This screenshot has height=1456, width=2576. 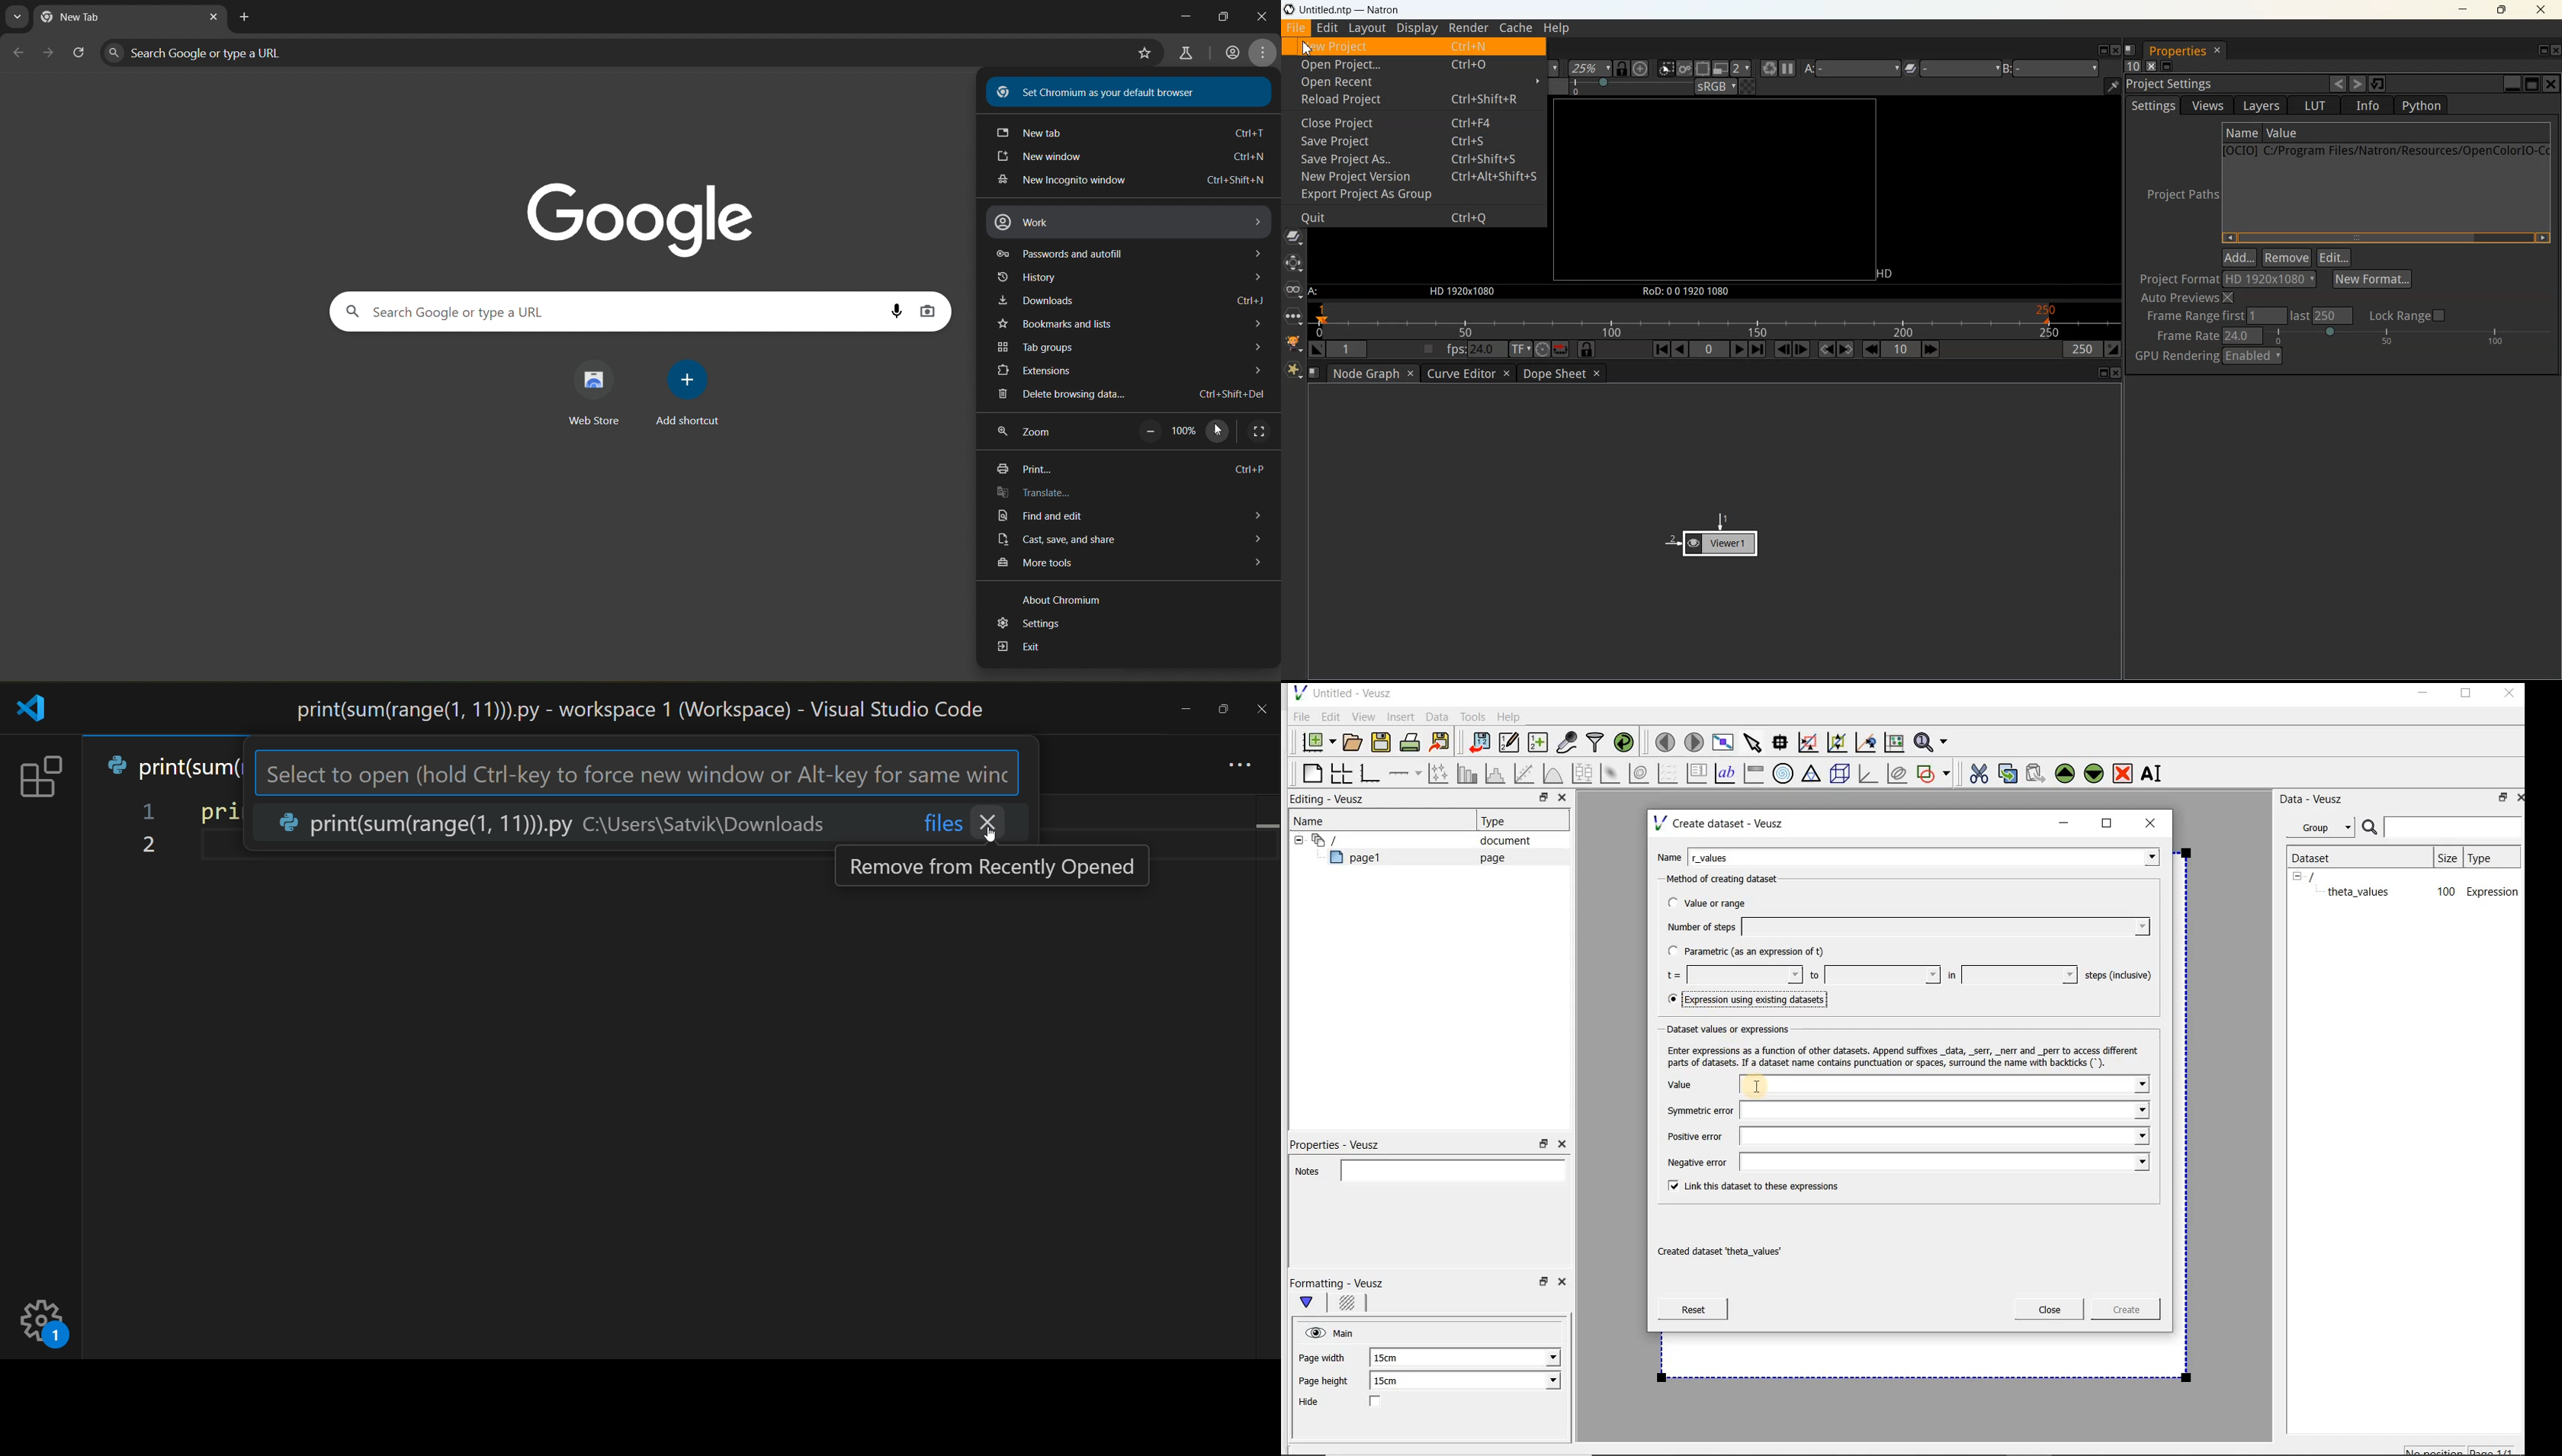 I want to click on cast, save and share, so click(x=1130, y=538).